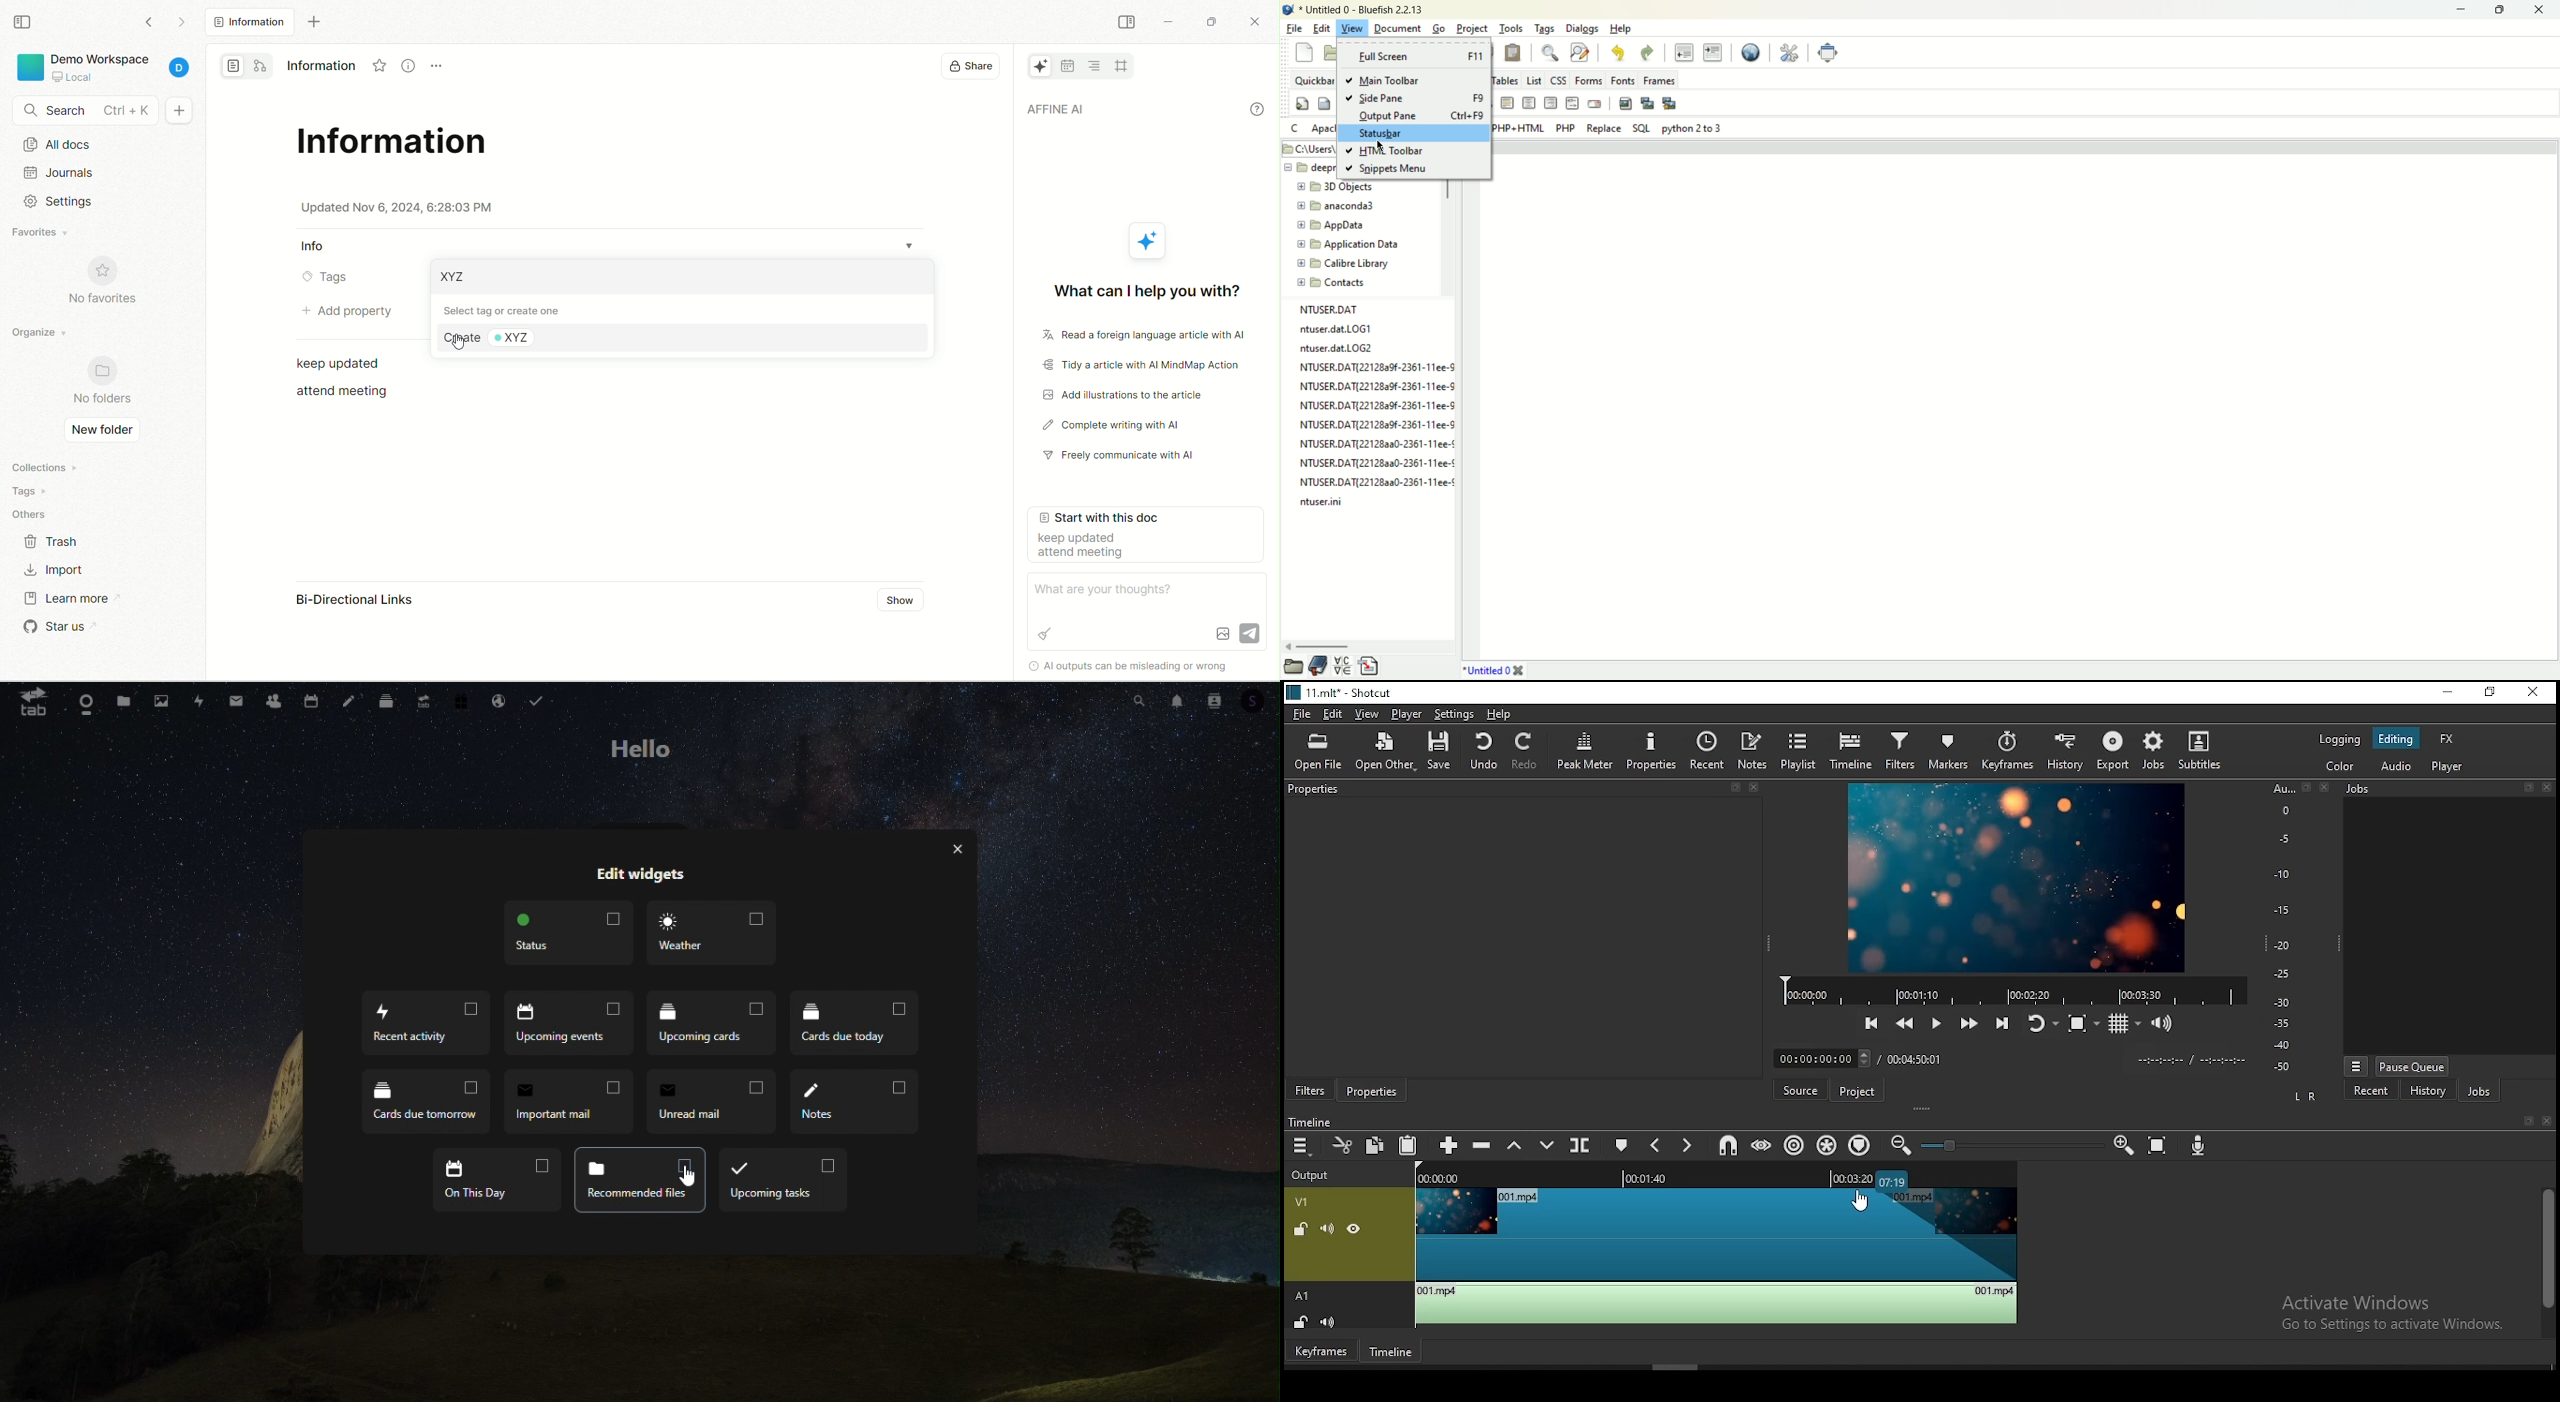 Image resolution: width=2576 pixels, height=1428 pixels. Describe the element at coordinates (1619, 28) in the screenshot. I see `help` at that location.